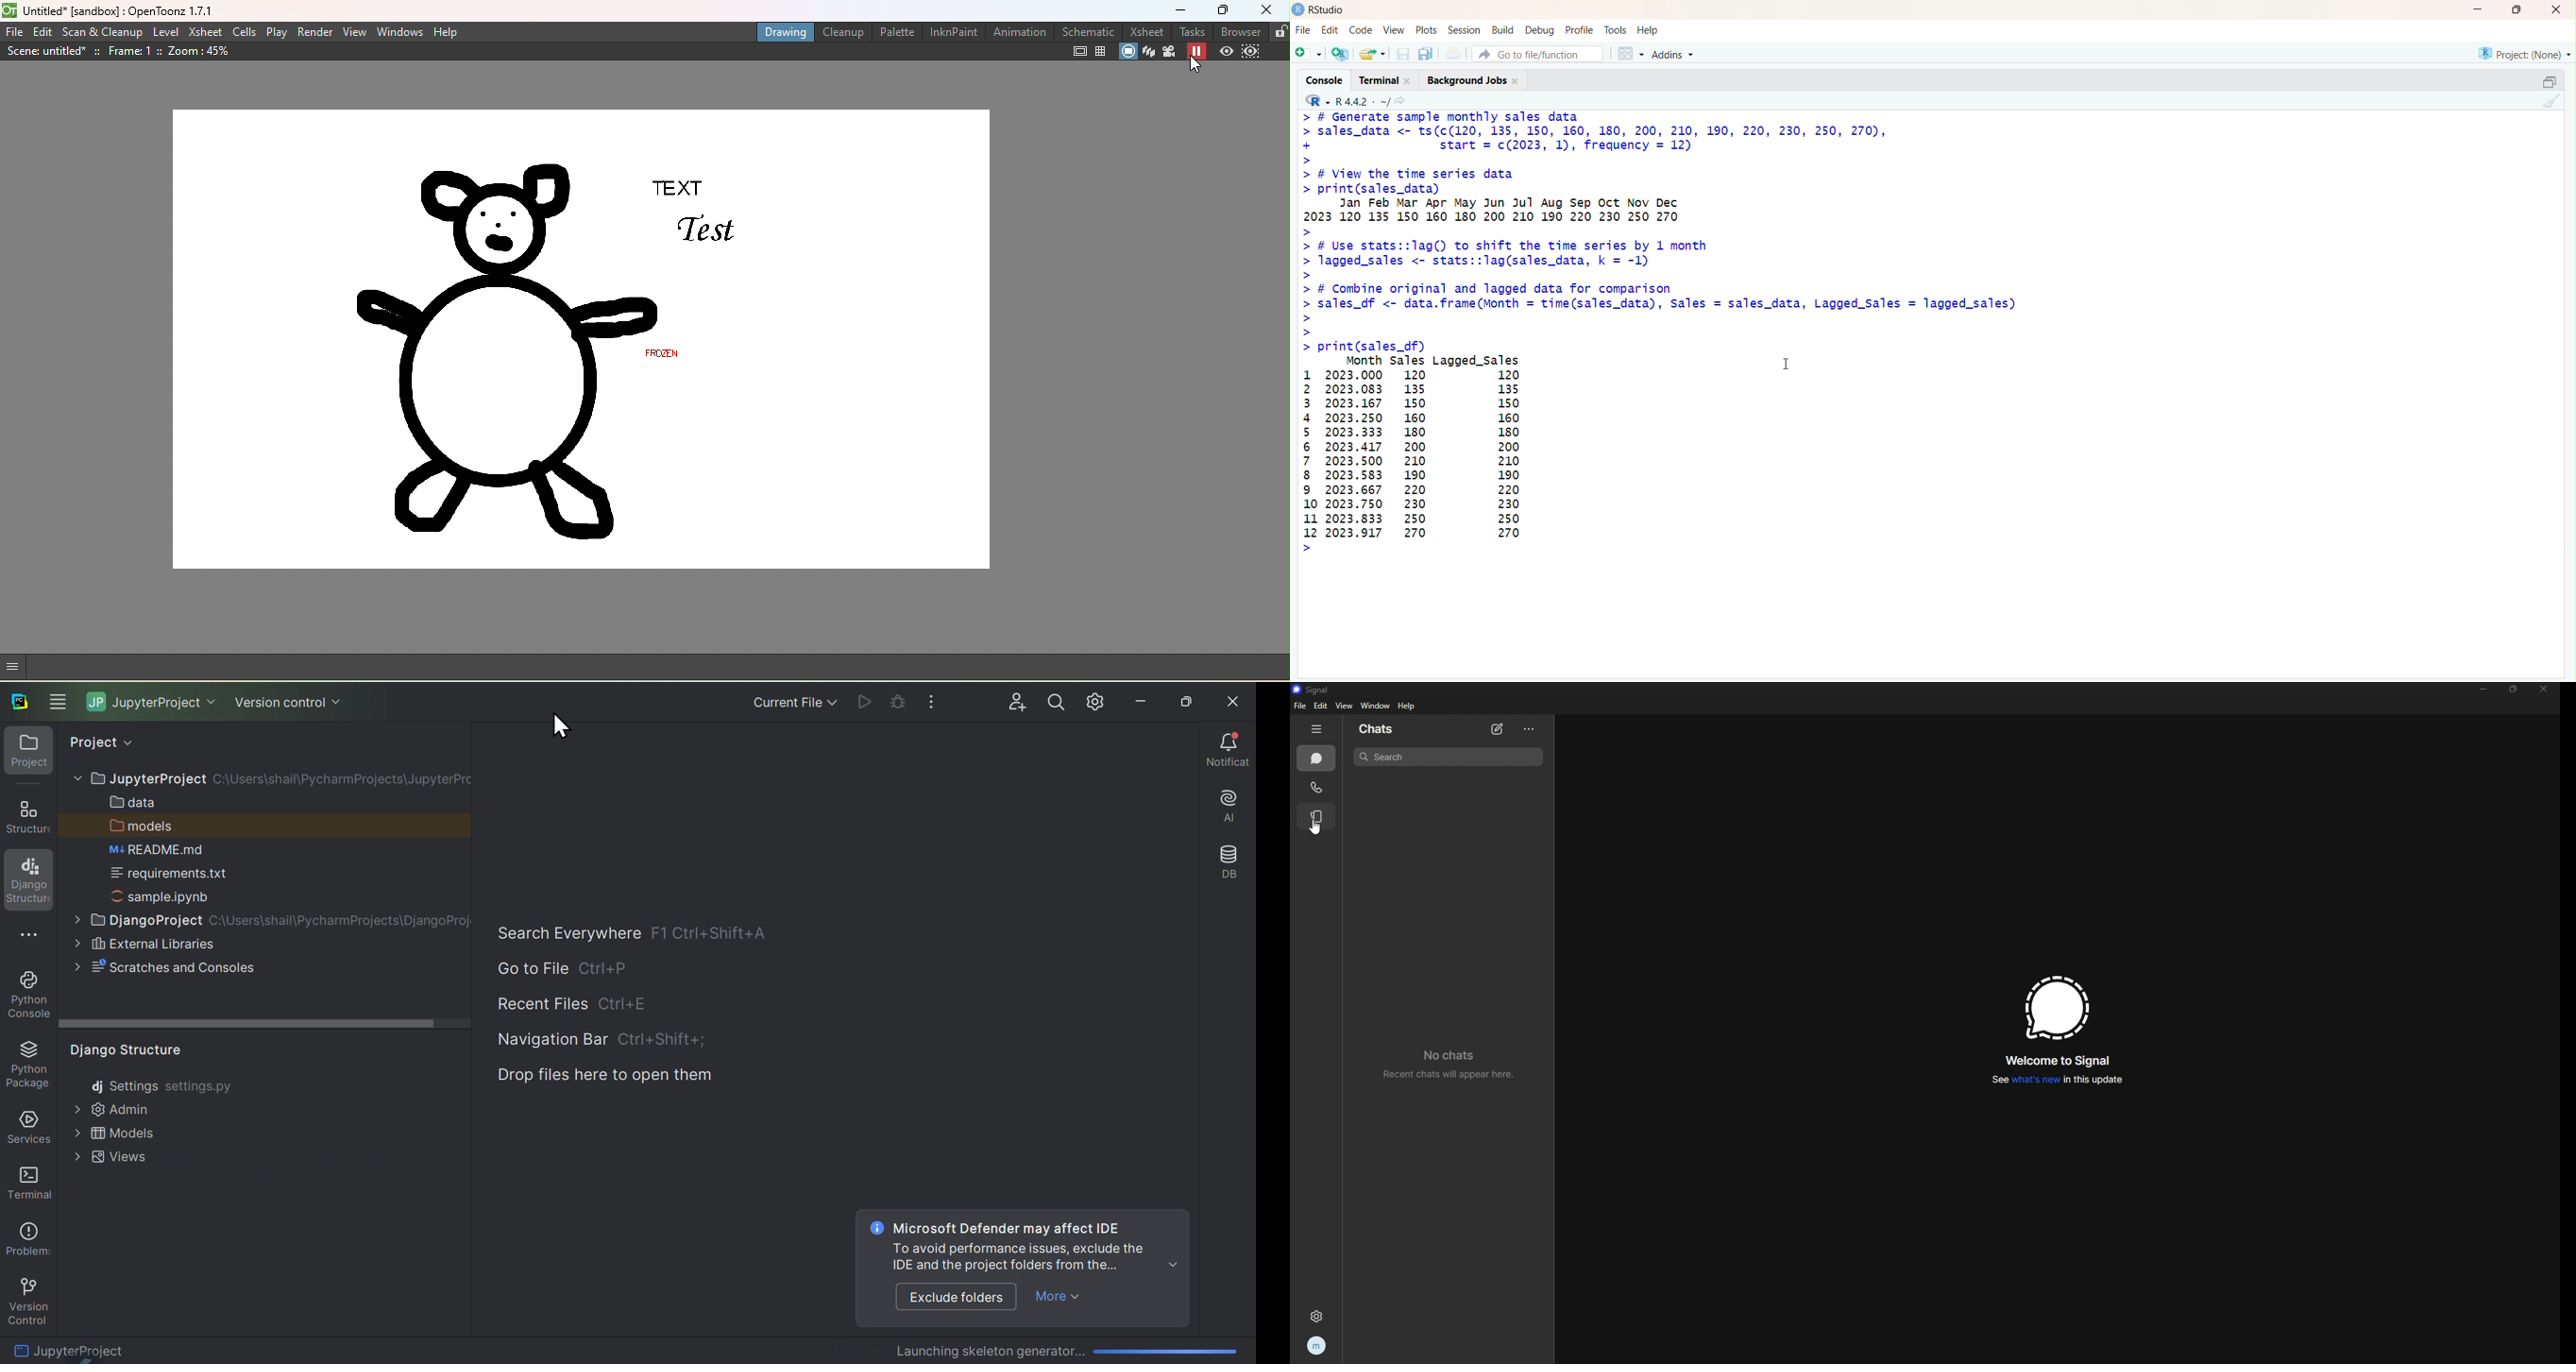 The image size is (2576, 1372). Describe the element at coordinates (26, 1181) in the screenshot. I see `Terminal` at that location.